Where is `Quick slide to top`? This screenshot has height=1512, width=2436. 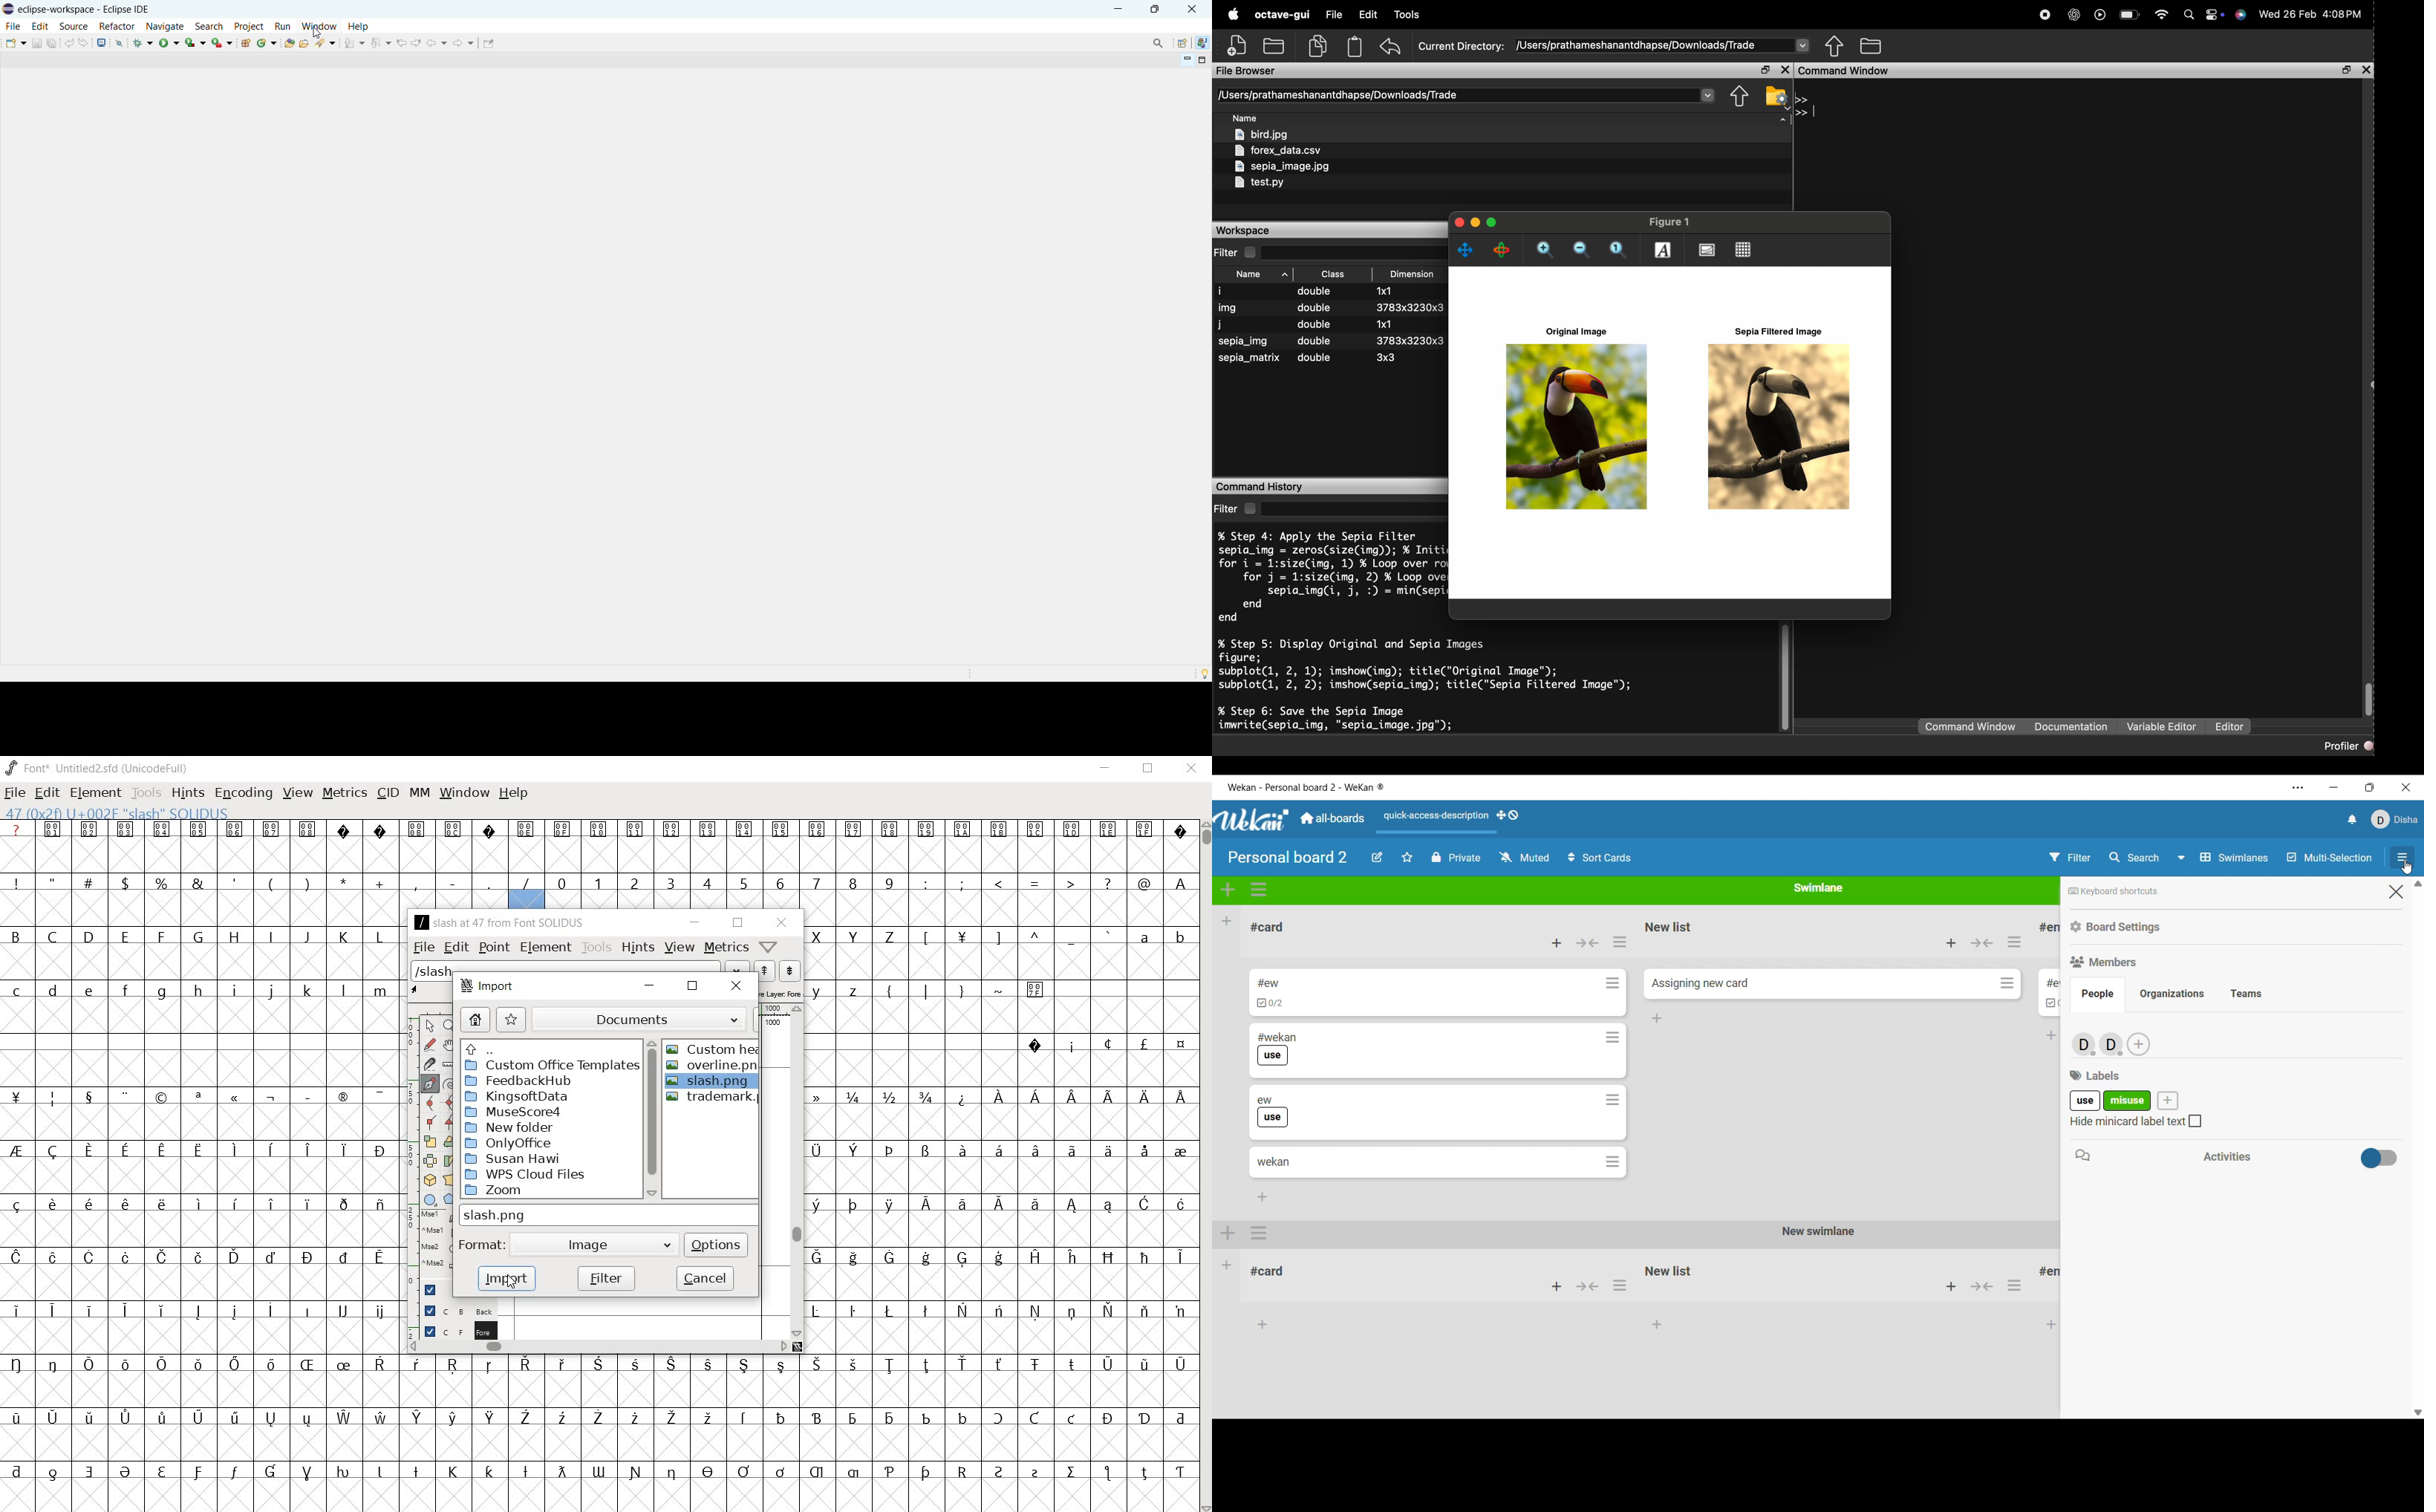 Quick slide to top is located at coordinates (2418, 884).